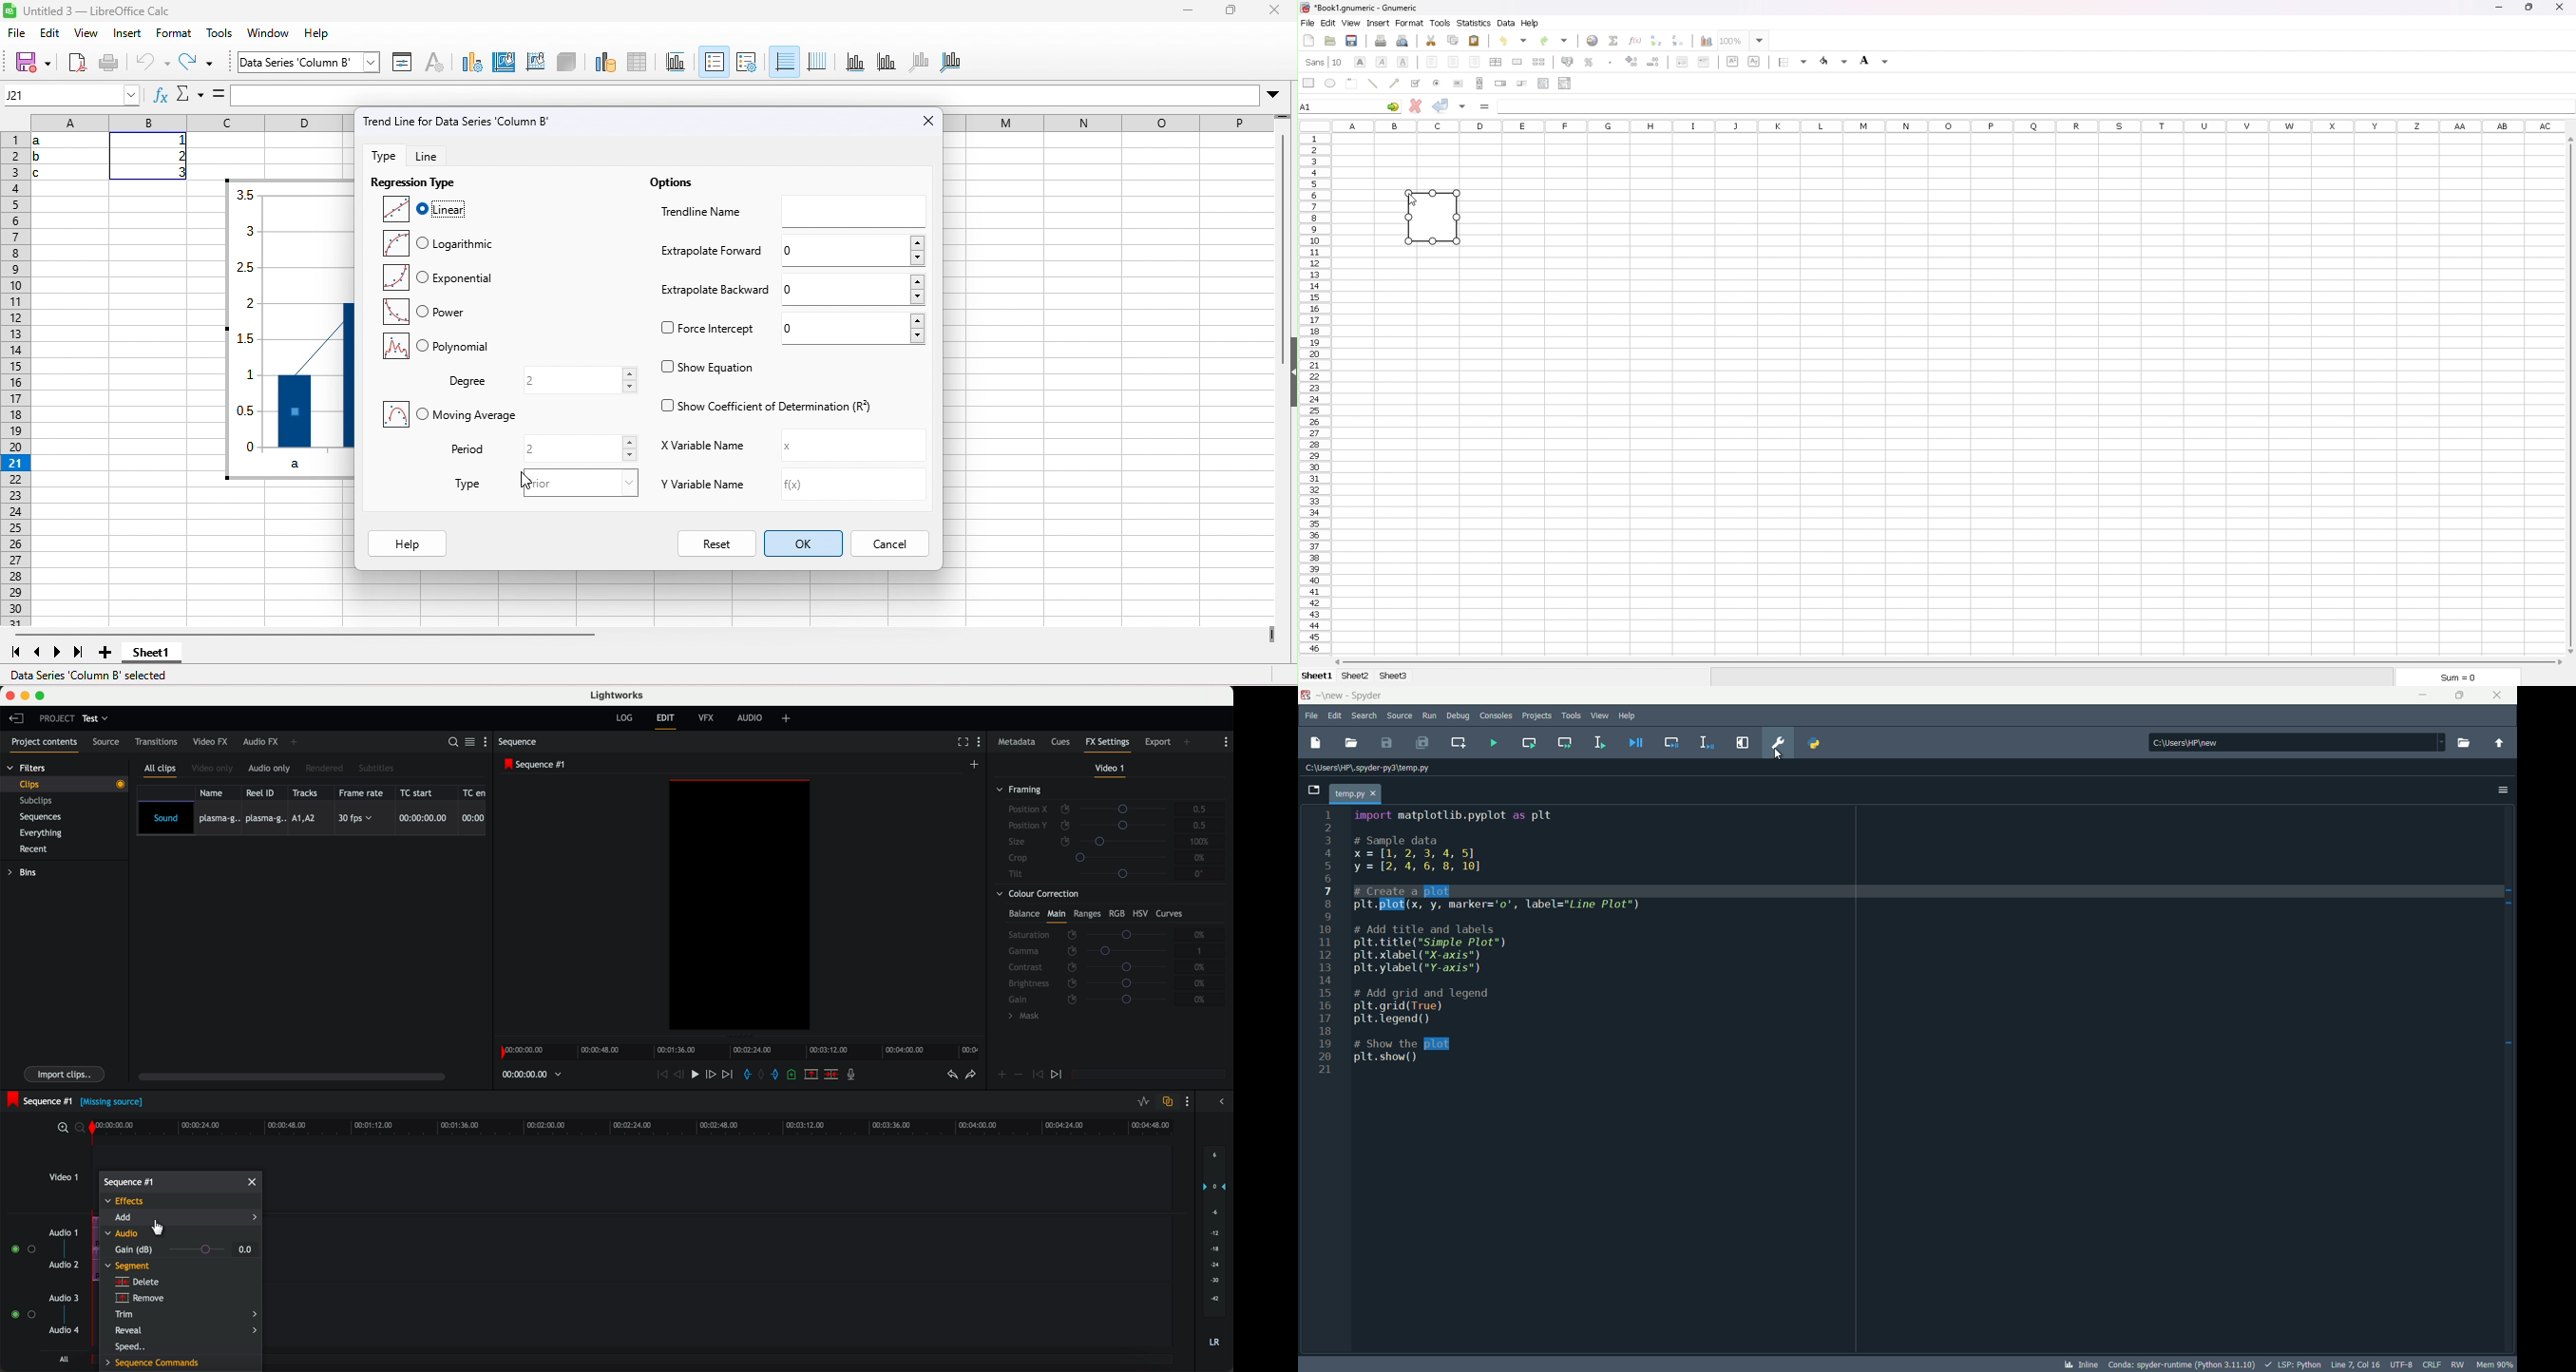 The image size is (2576, 1372). Describe the element at coordinates (2182, 1364) in the screenshot. I see `interpreter` at that location.